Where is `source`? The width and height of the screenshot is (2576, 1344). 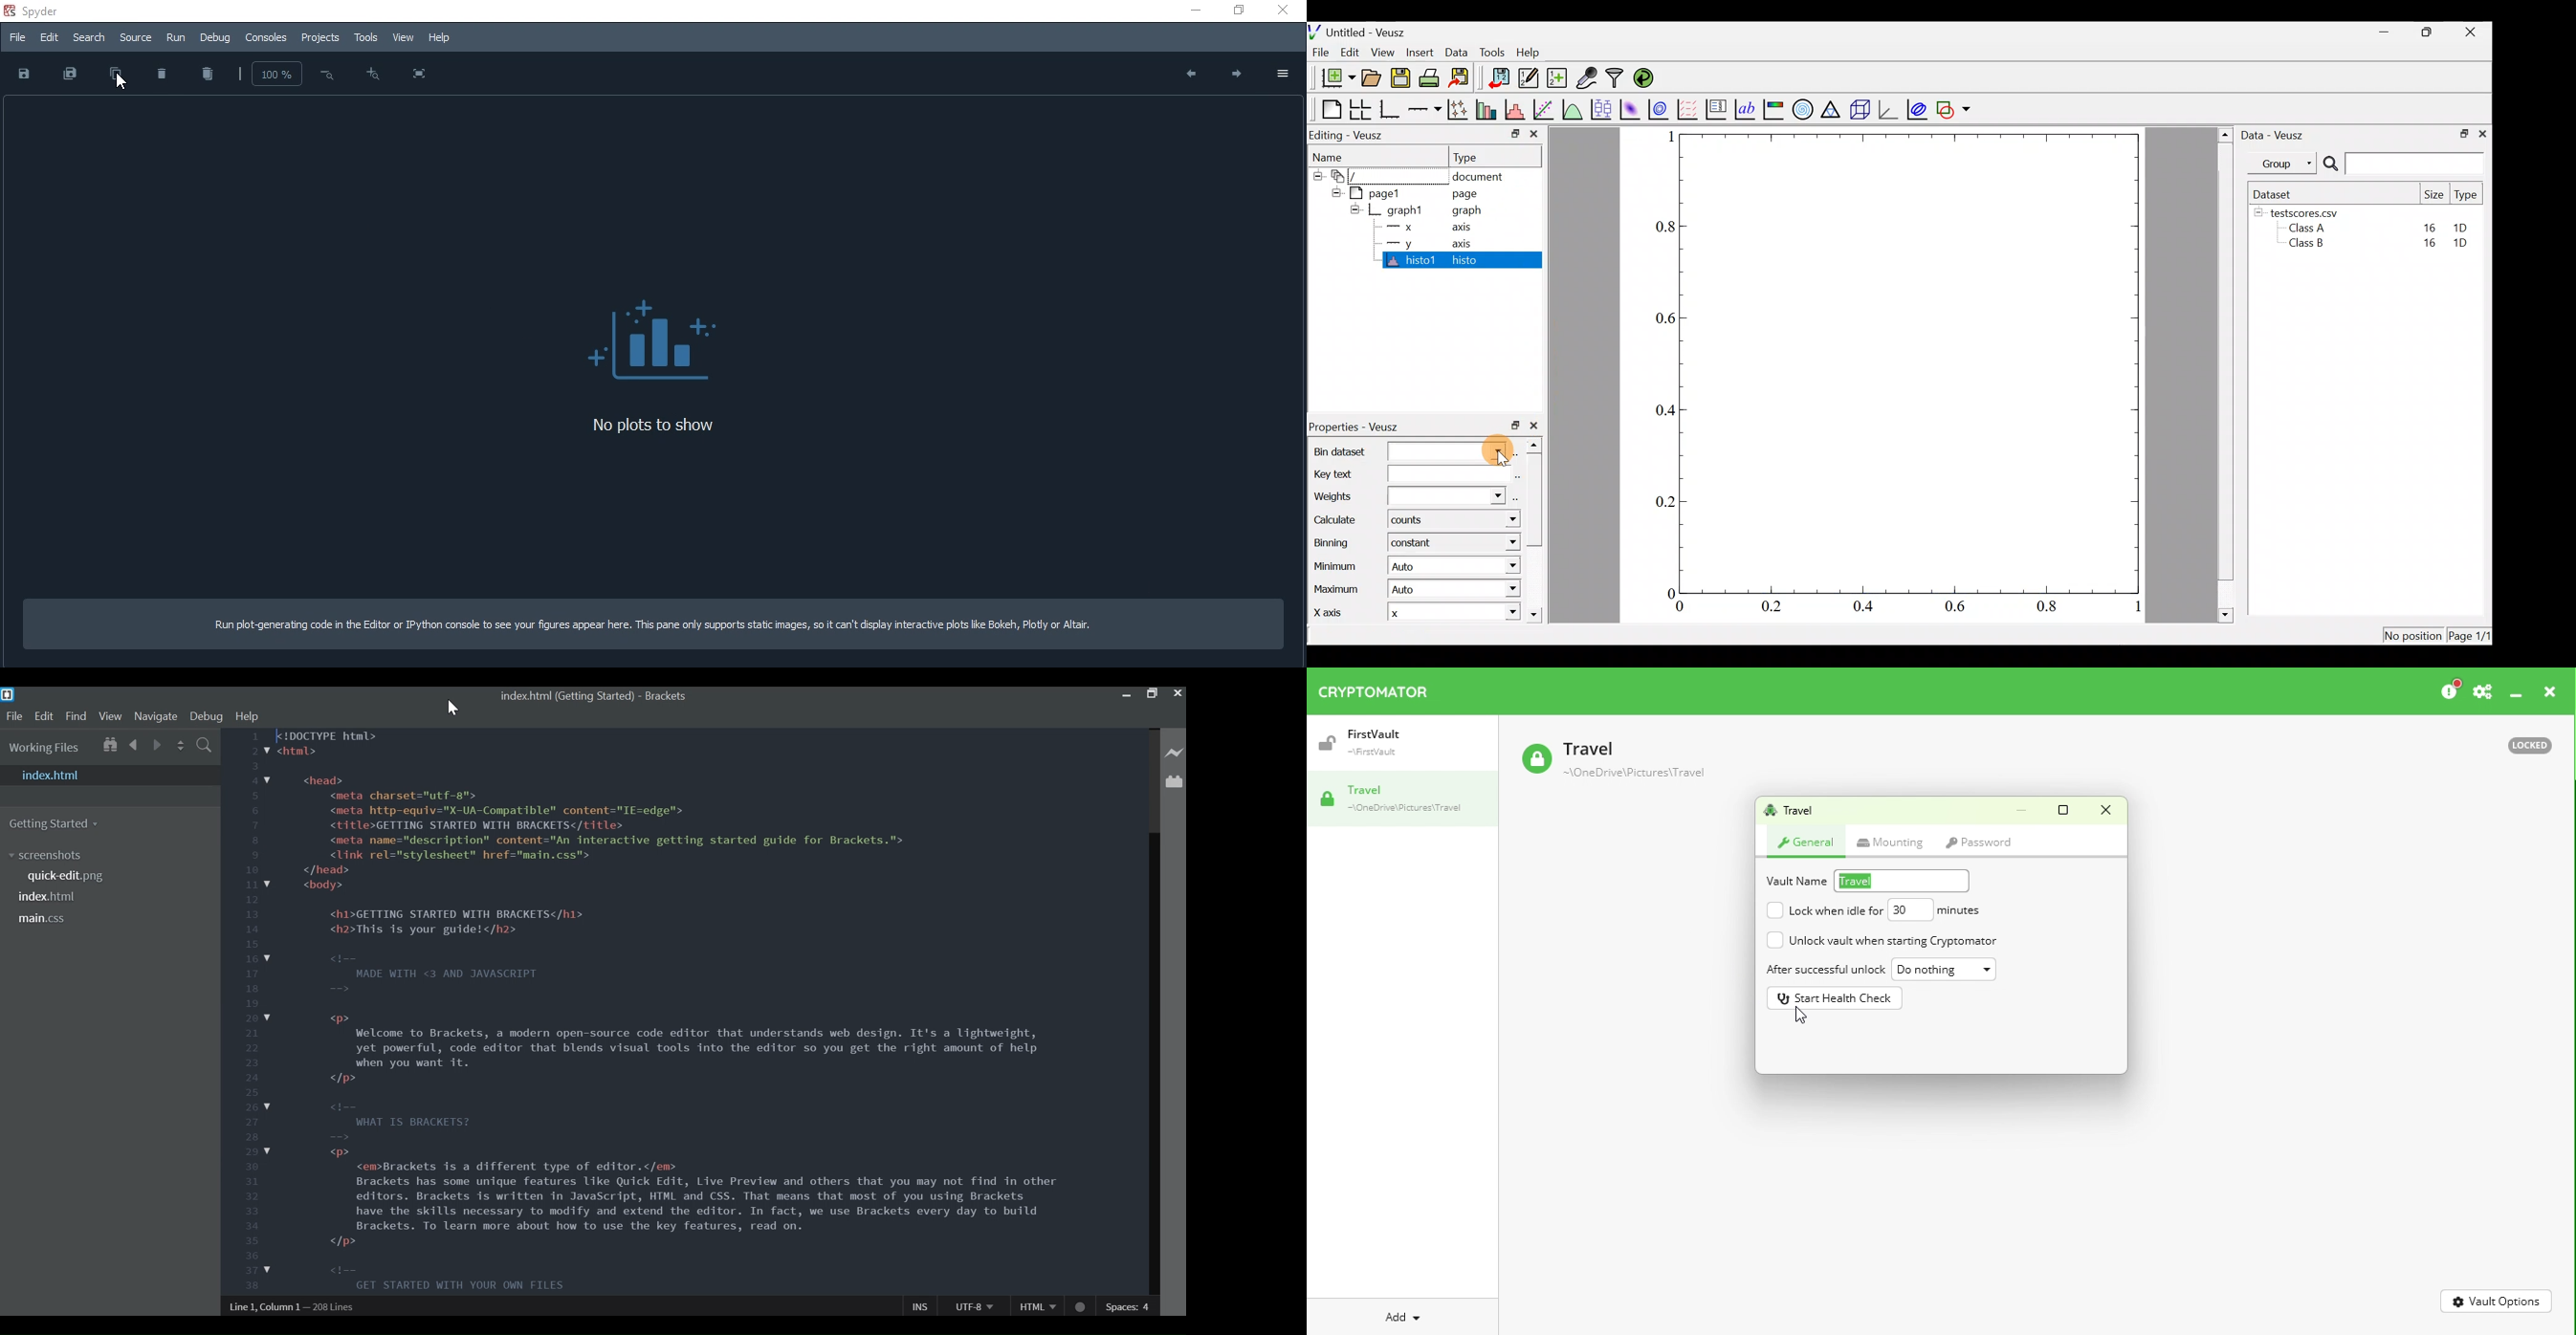 source is located at coordinates (138, 38).